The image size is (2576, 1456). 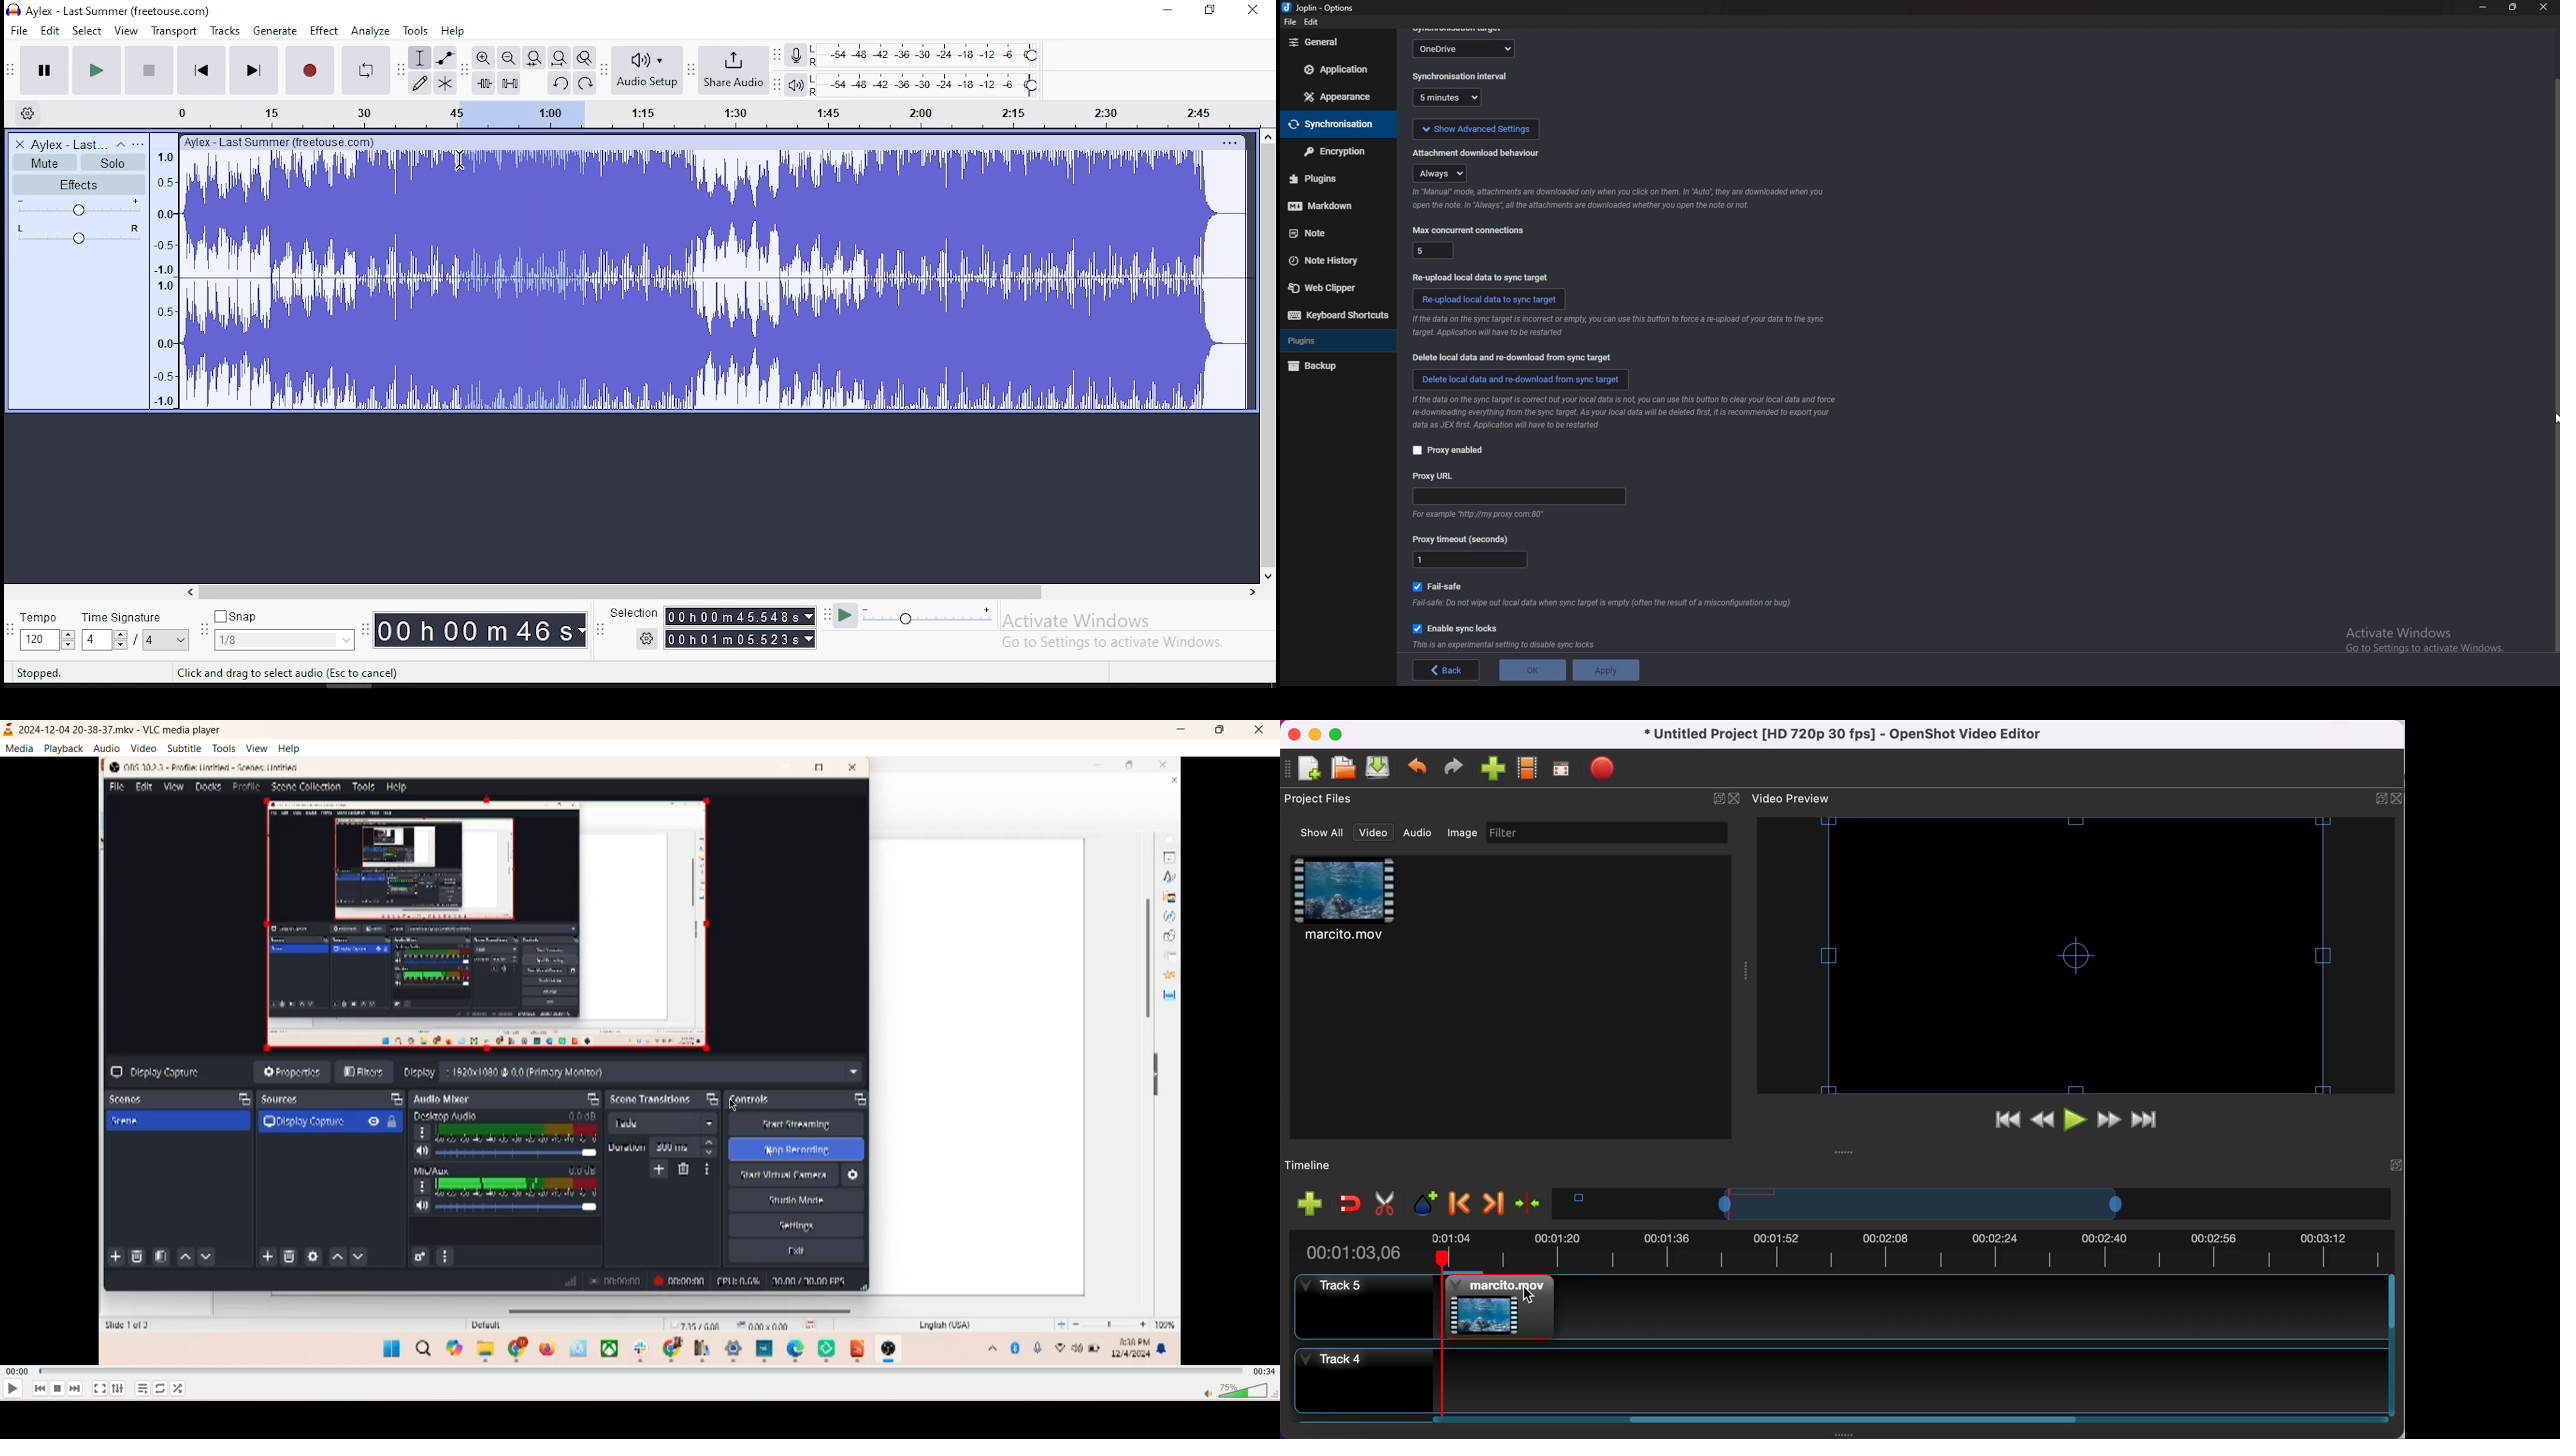 What do you see at coordinates (257, 749) in the screenshot?
I see `view` at bounding box center [257, 749].